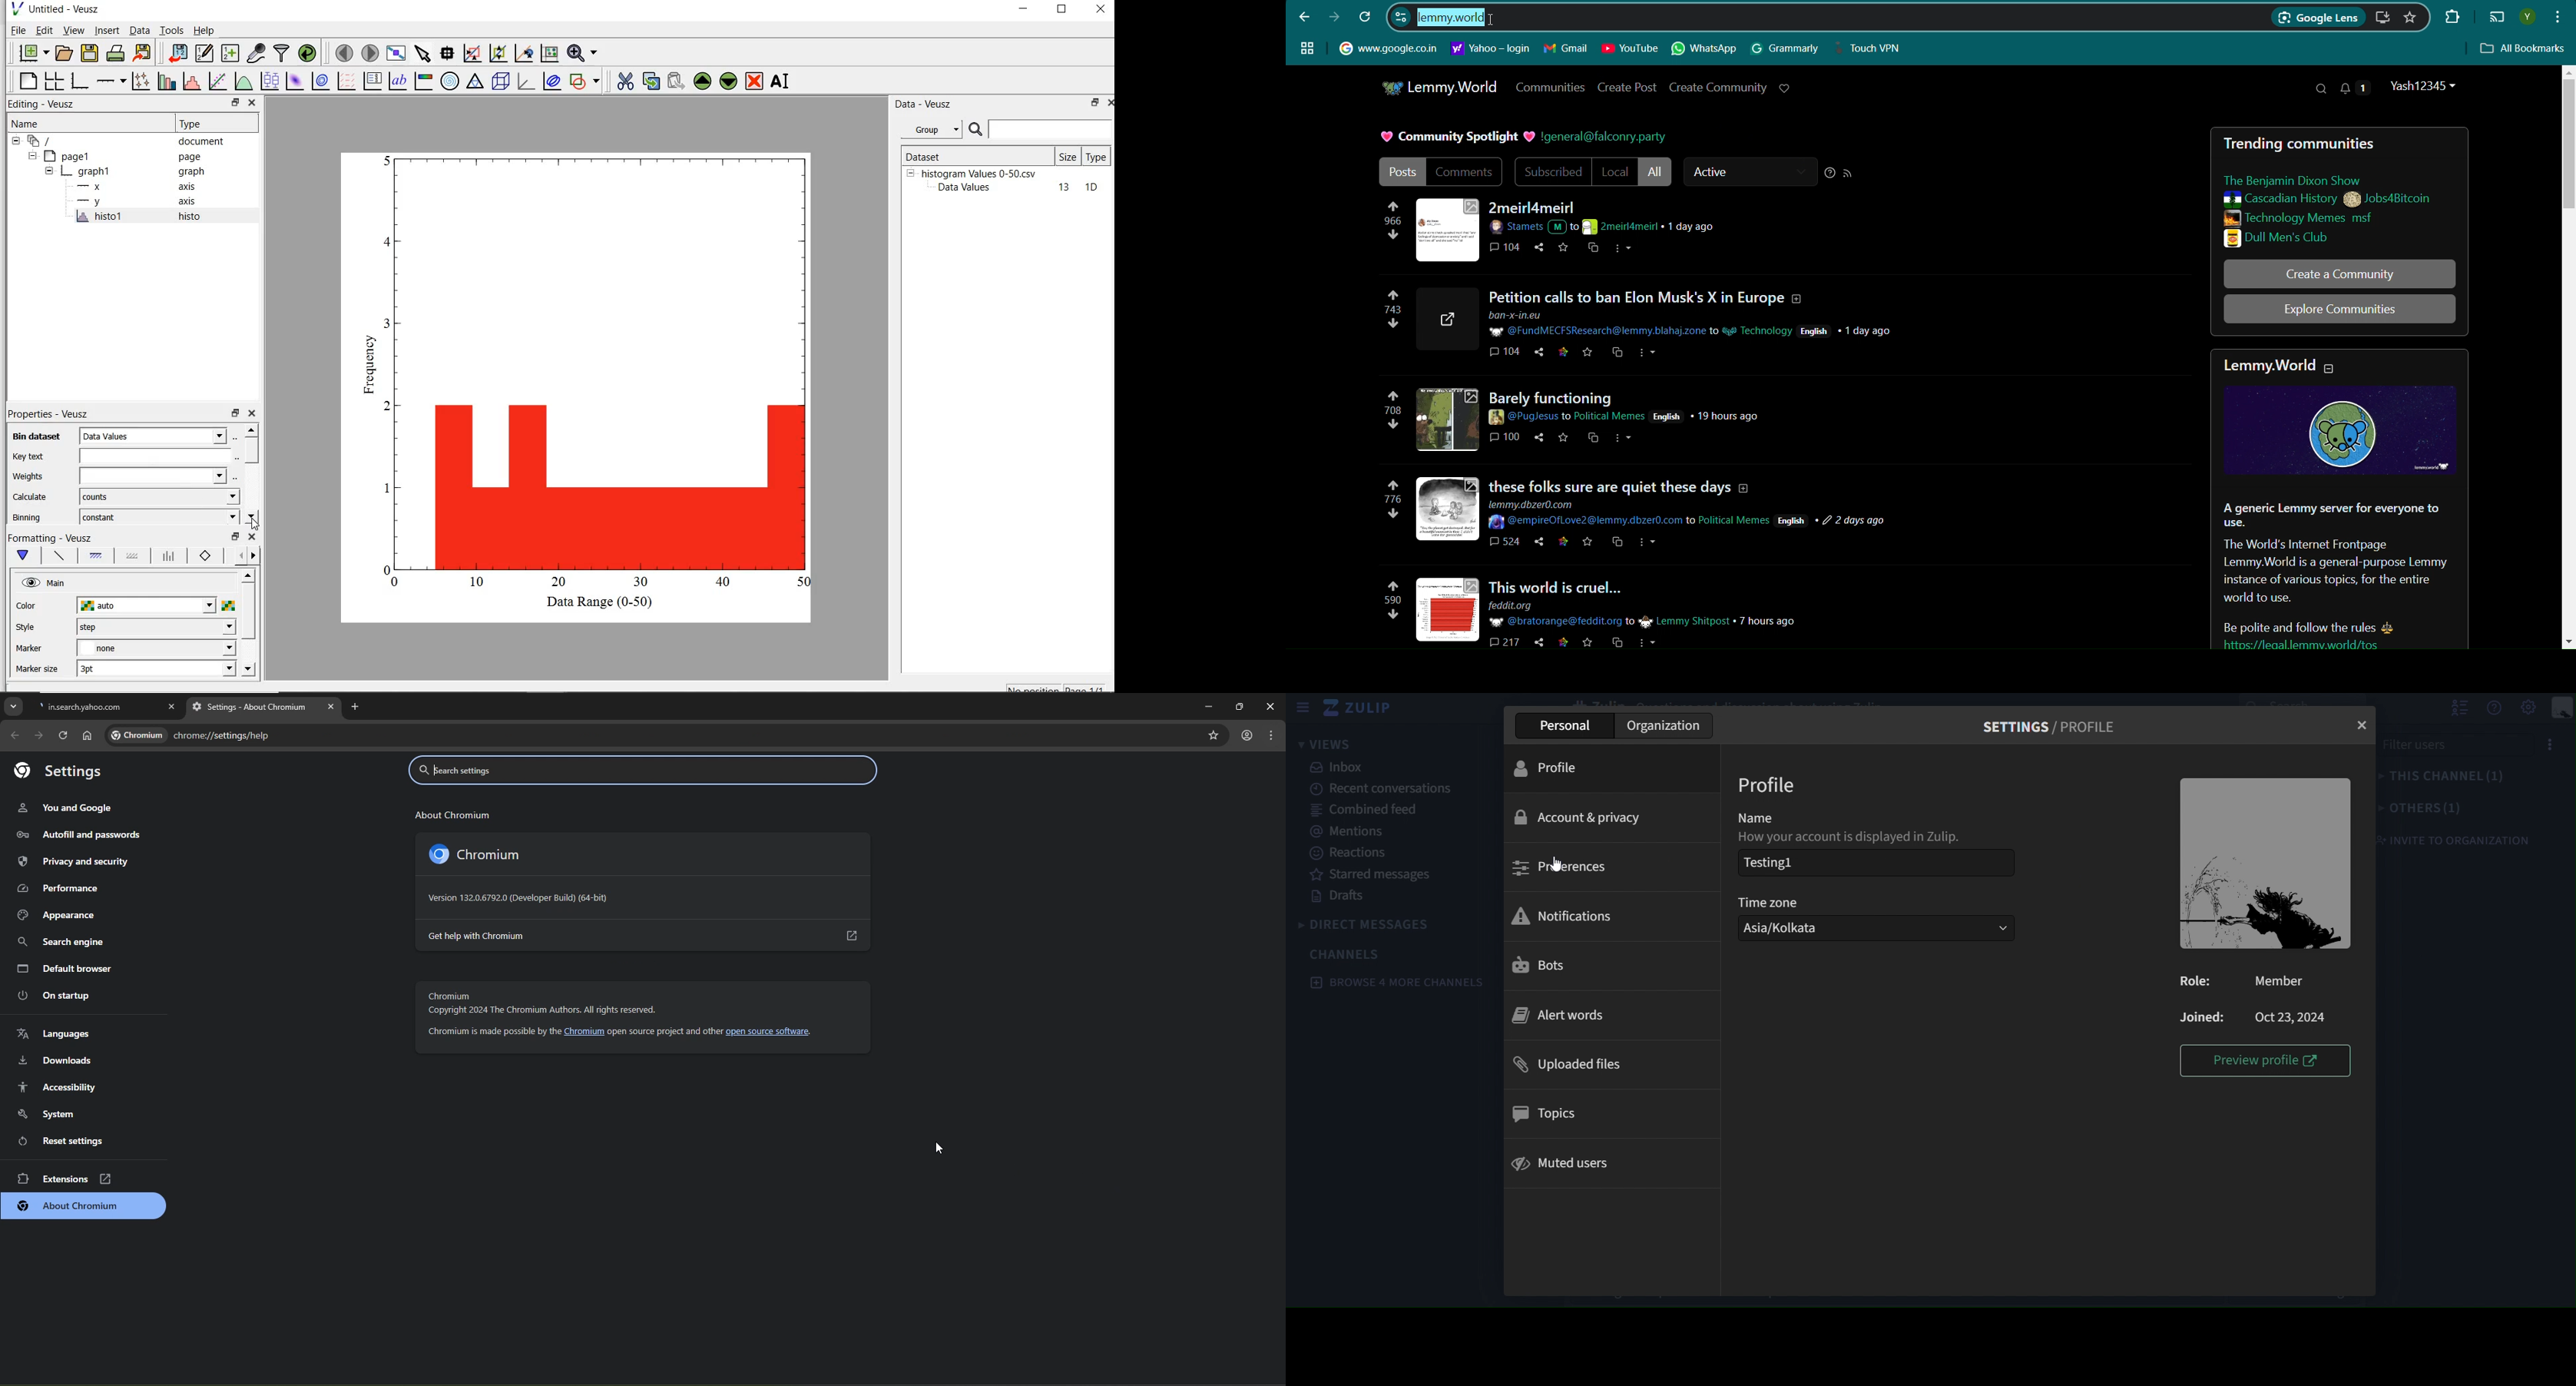  What do you see at coordinates (450, 81) in the screenshot?
I see `polar graph` at bounding box center [450, 81].